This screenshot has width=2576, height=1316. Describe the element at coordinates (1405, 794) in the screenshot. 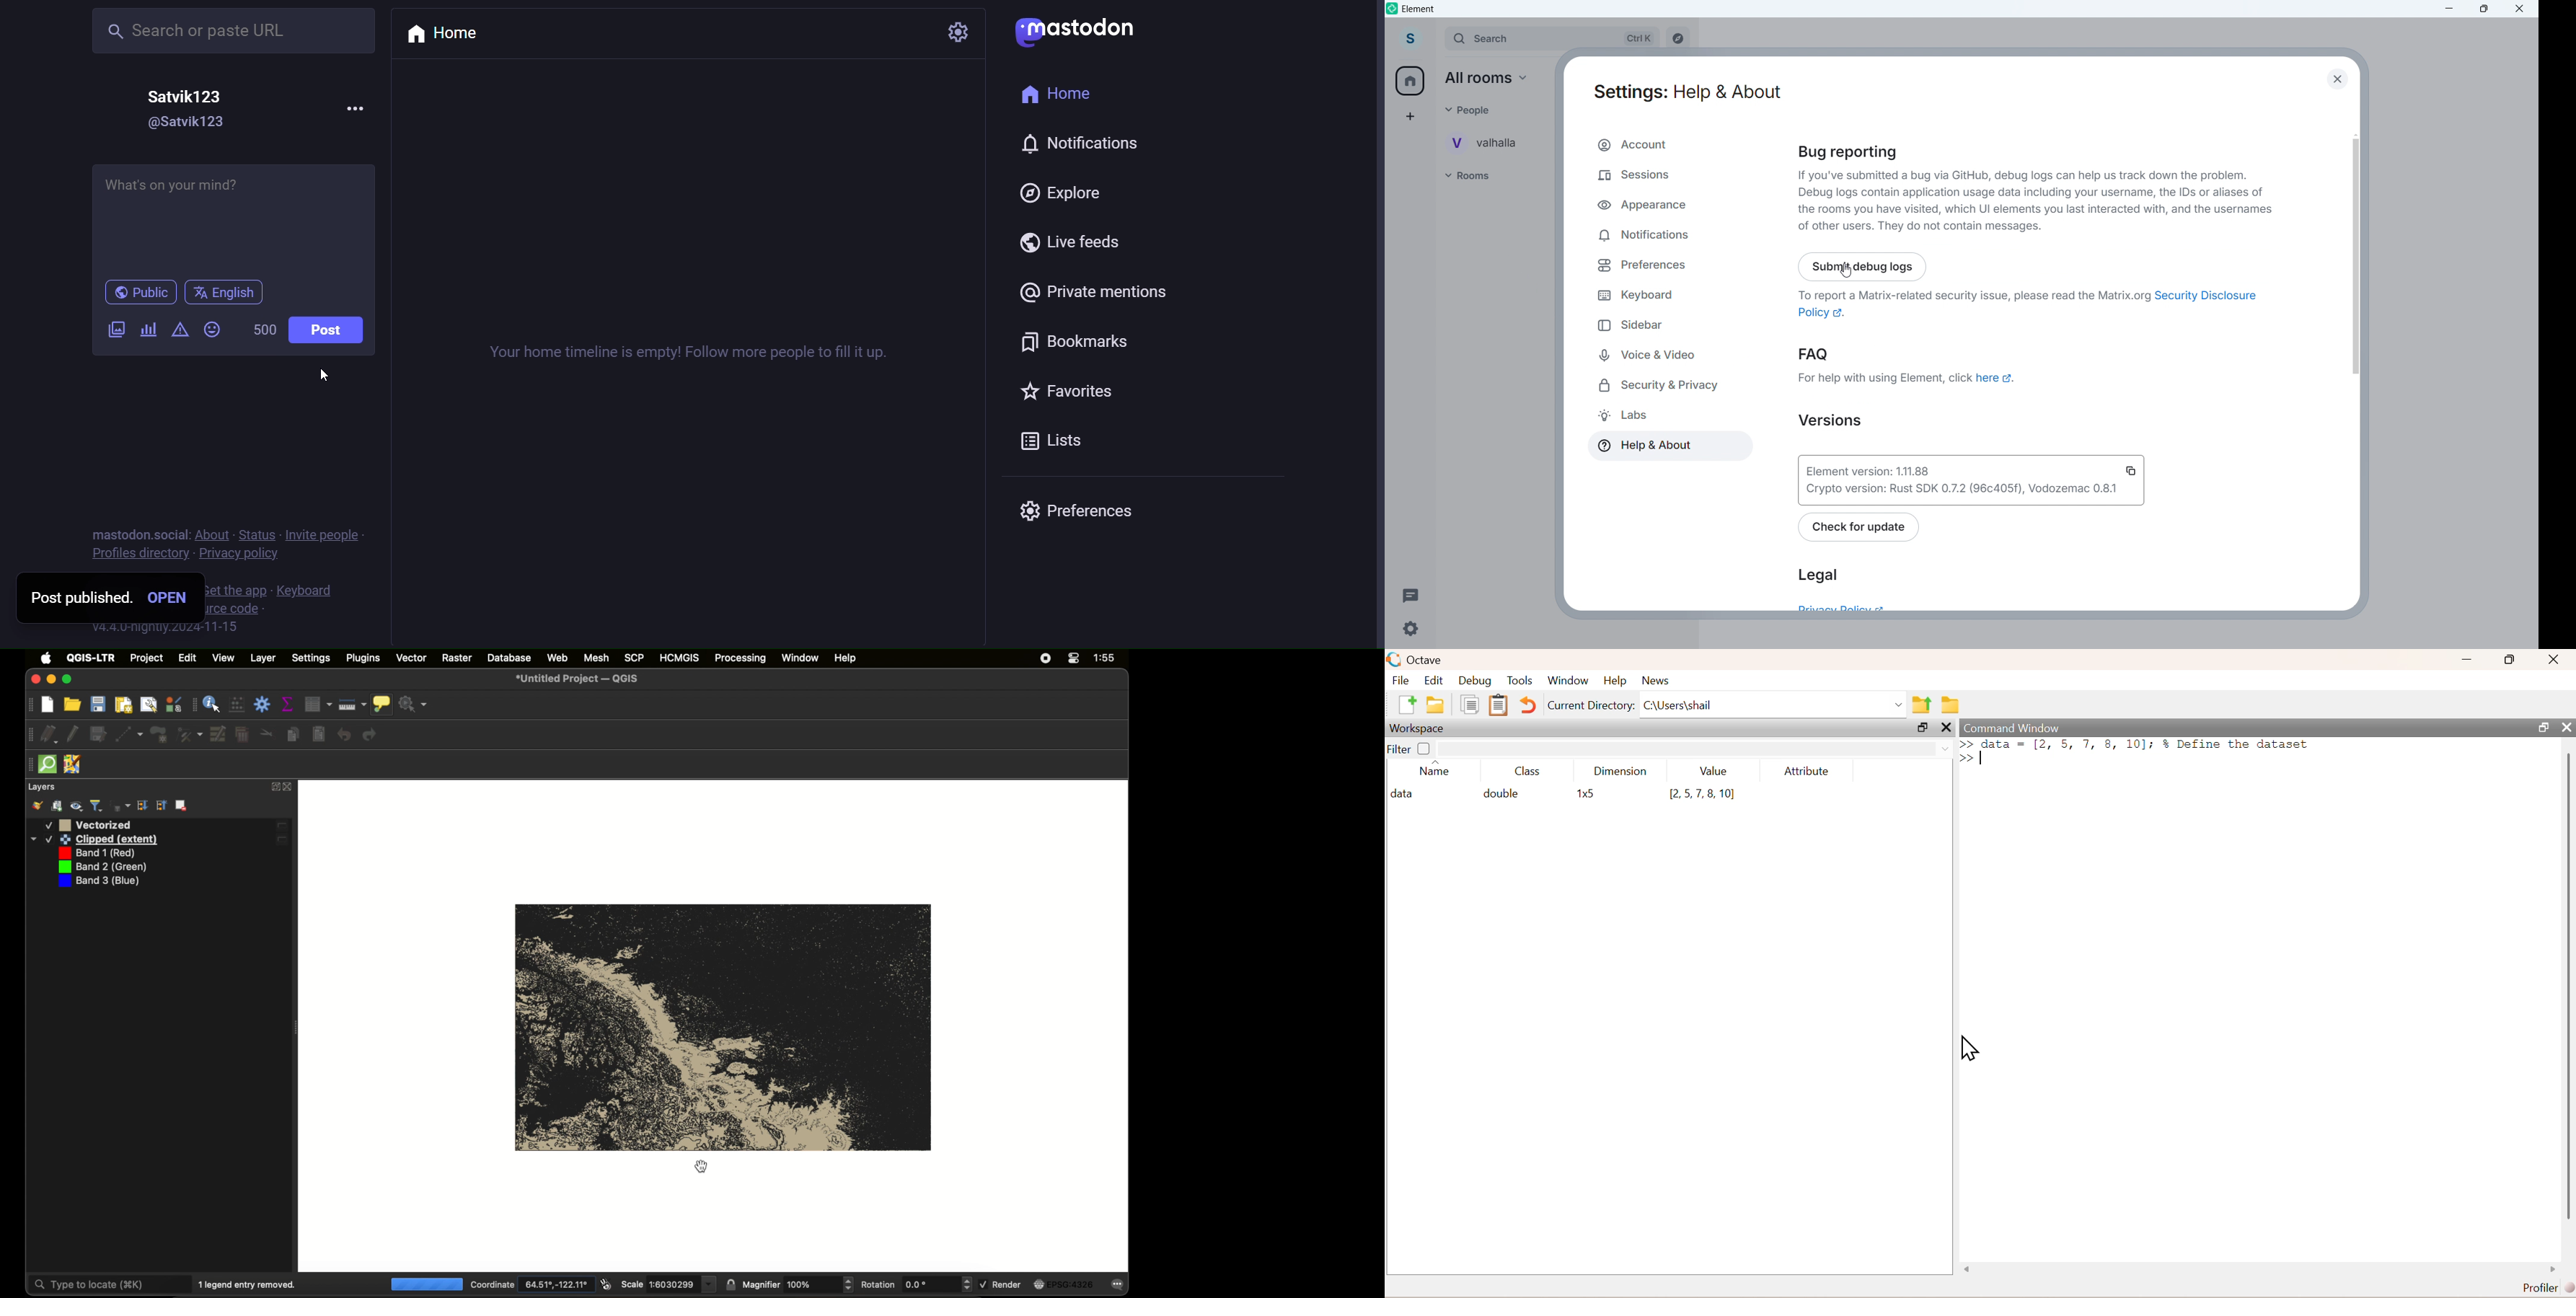

I see `data` at that location.